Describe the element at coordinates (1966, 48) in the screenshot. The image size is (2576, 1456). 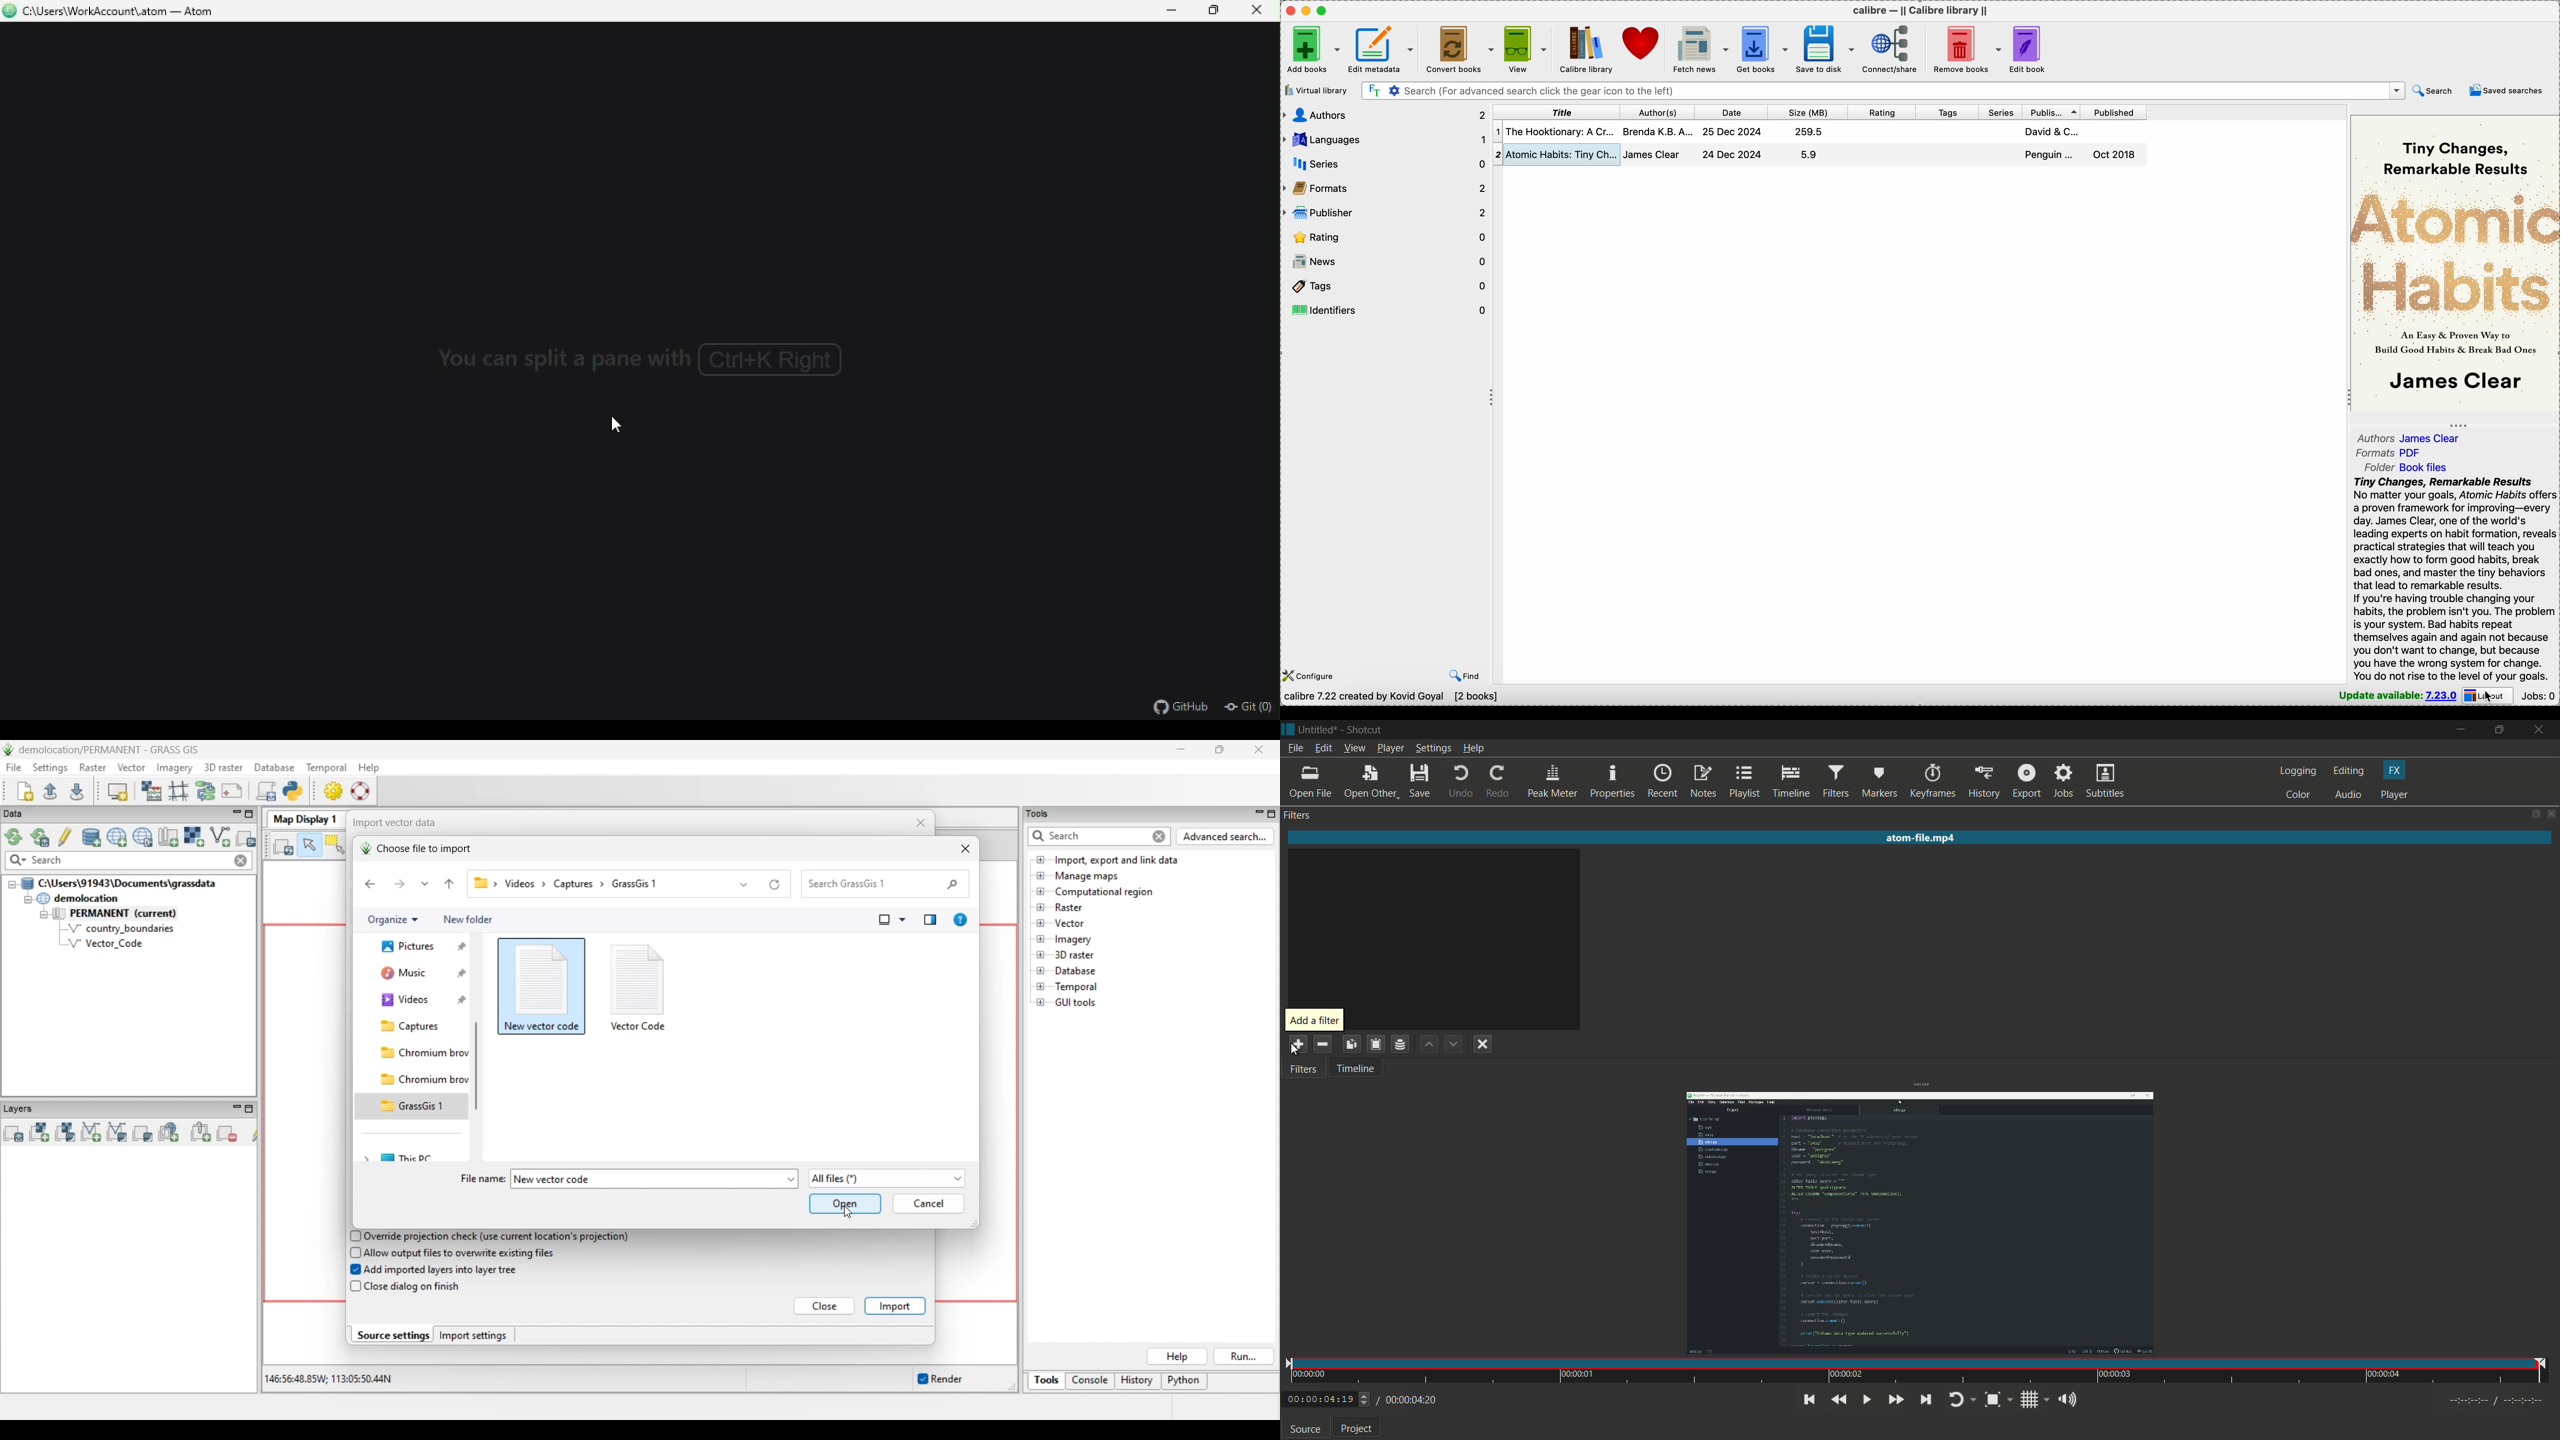
I see `remove books` at that location.